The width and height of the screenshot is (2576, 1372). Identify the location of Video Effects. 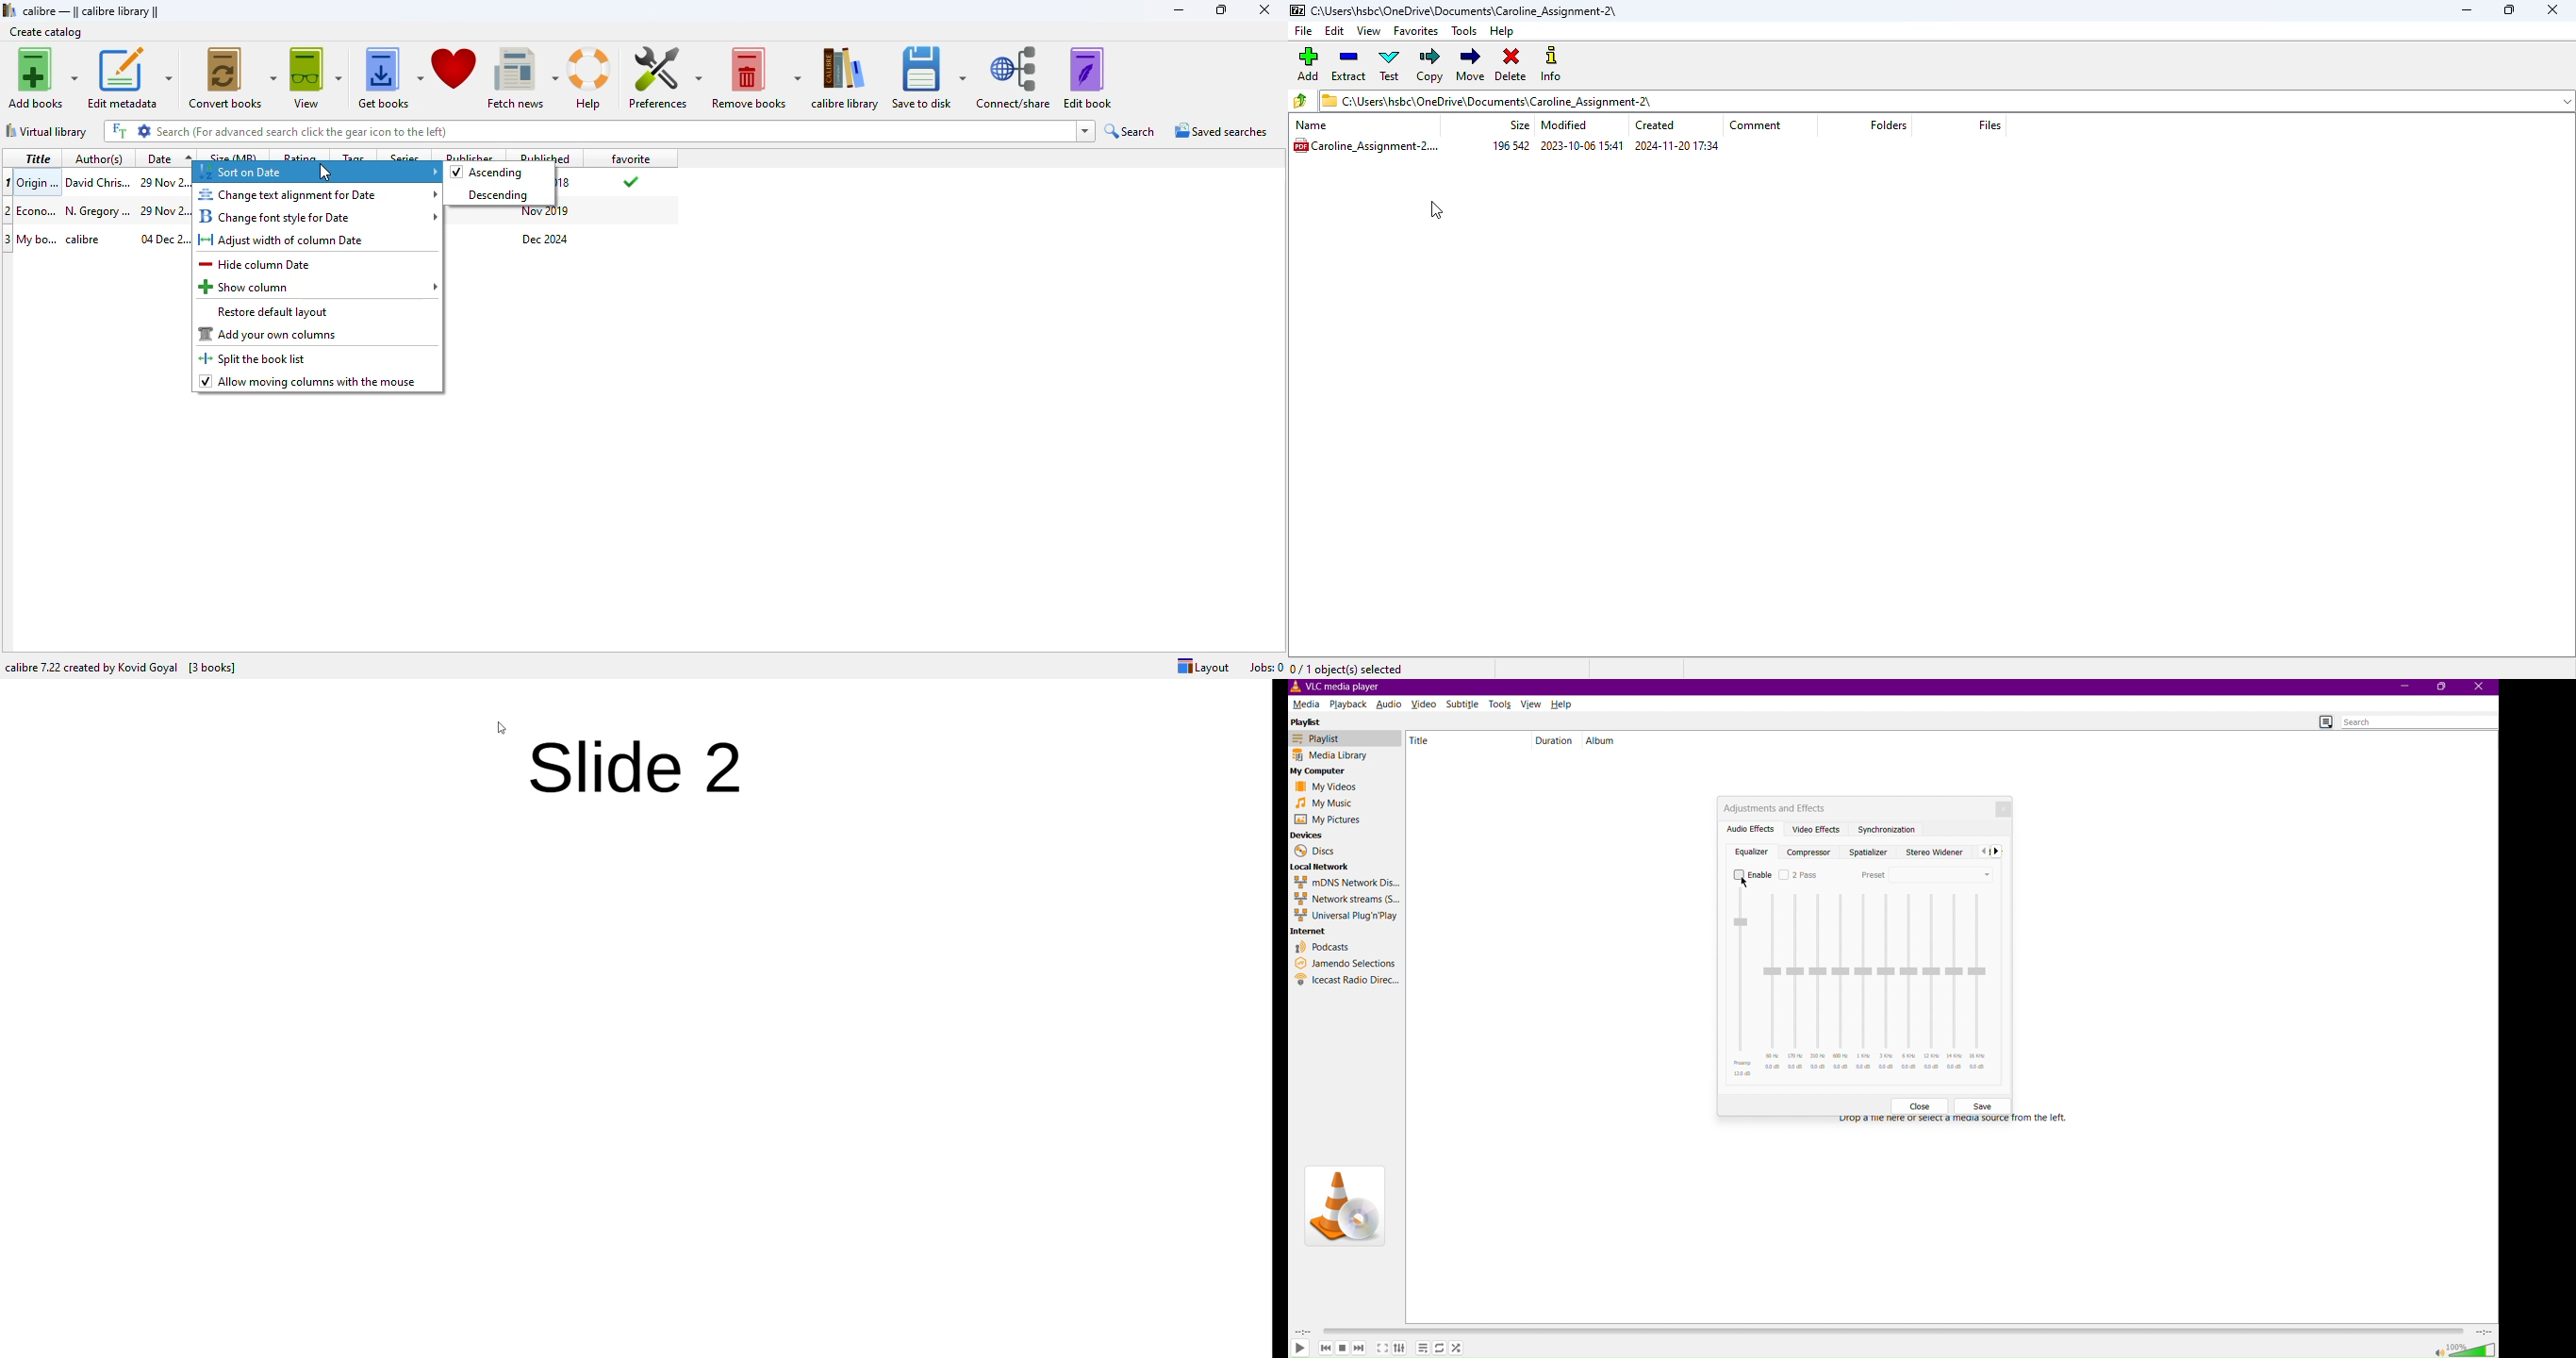
(1817, 829).